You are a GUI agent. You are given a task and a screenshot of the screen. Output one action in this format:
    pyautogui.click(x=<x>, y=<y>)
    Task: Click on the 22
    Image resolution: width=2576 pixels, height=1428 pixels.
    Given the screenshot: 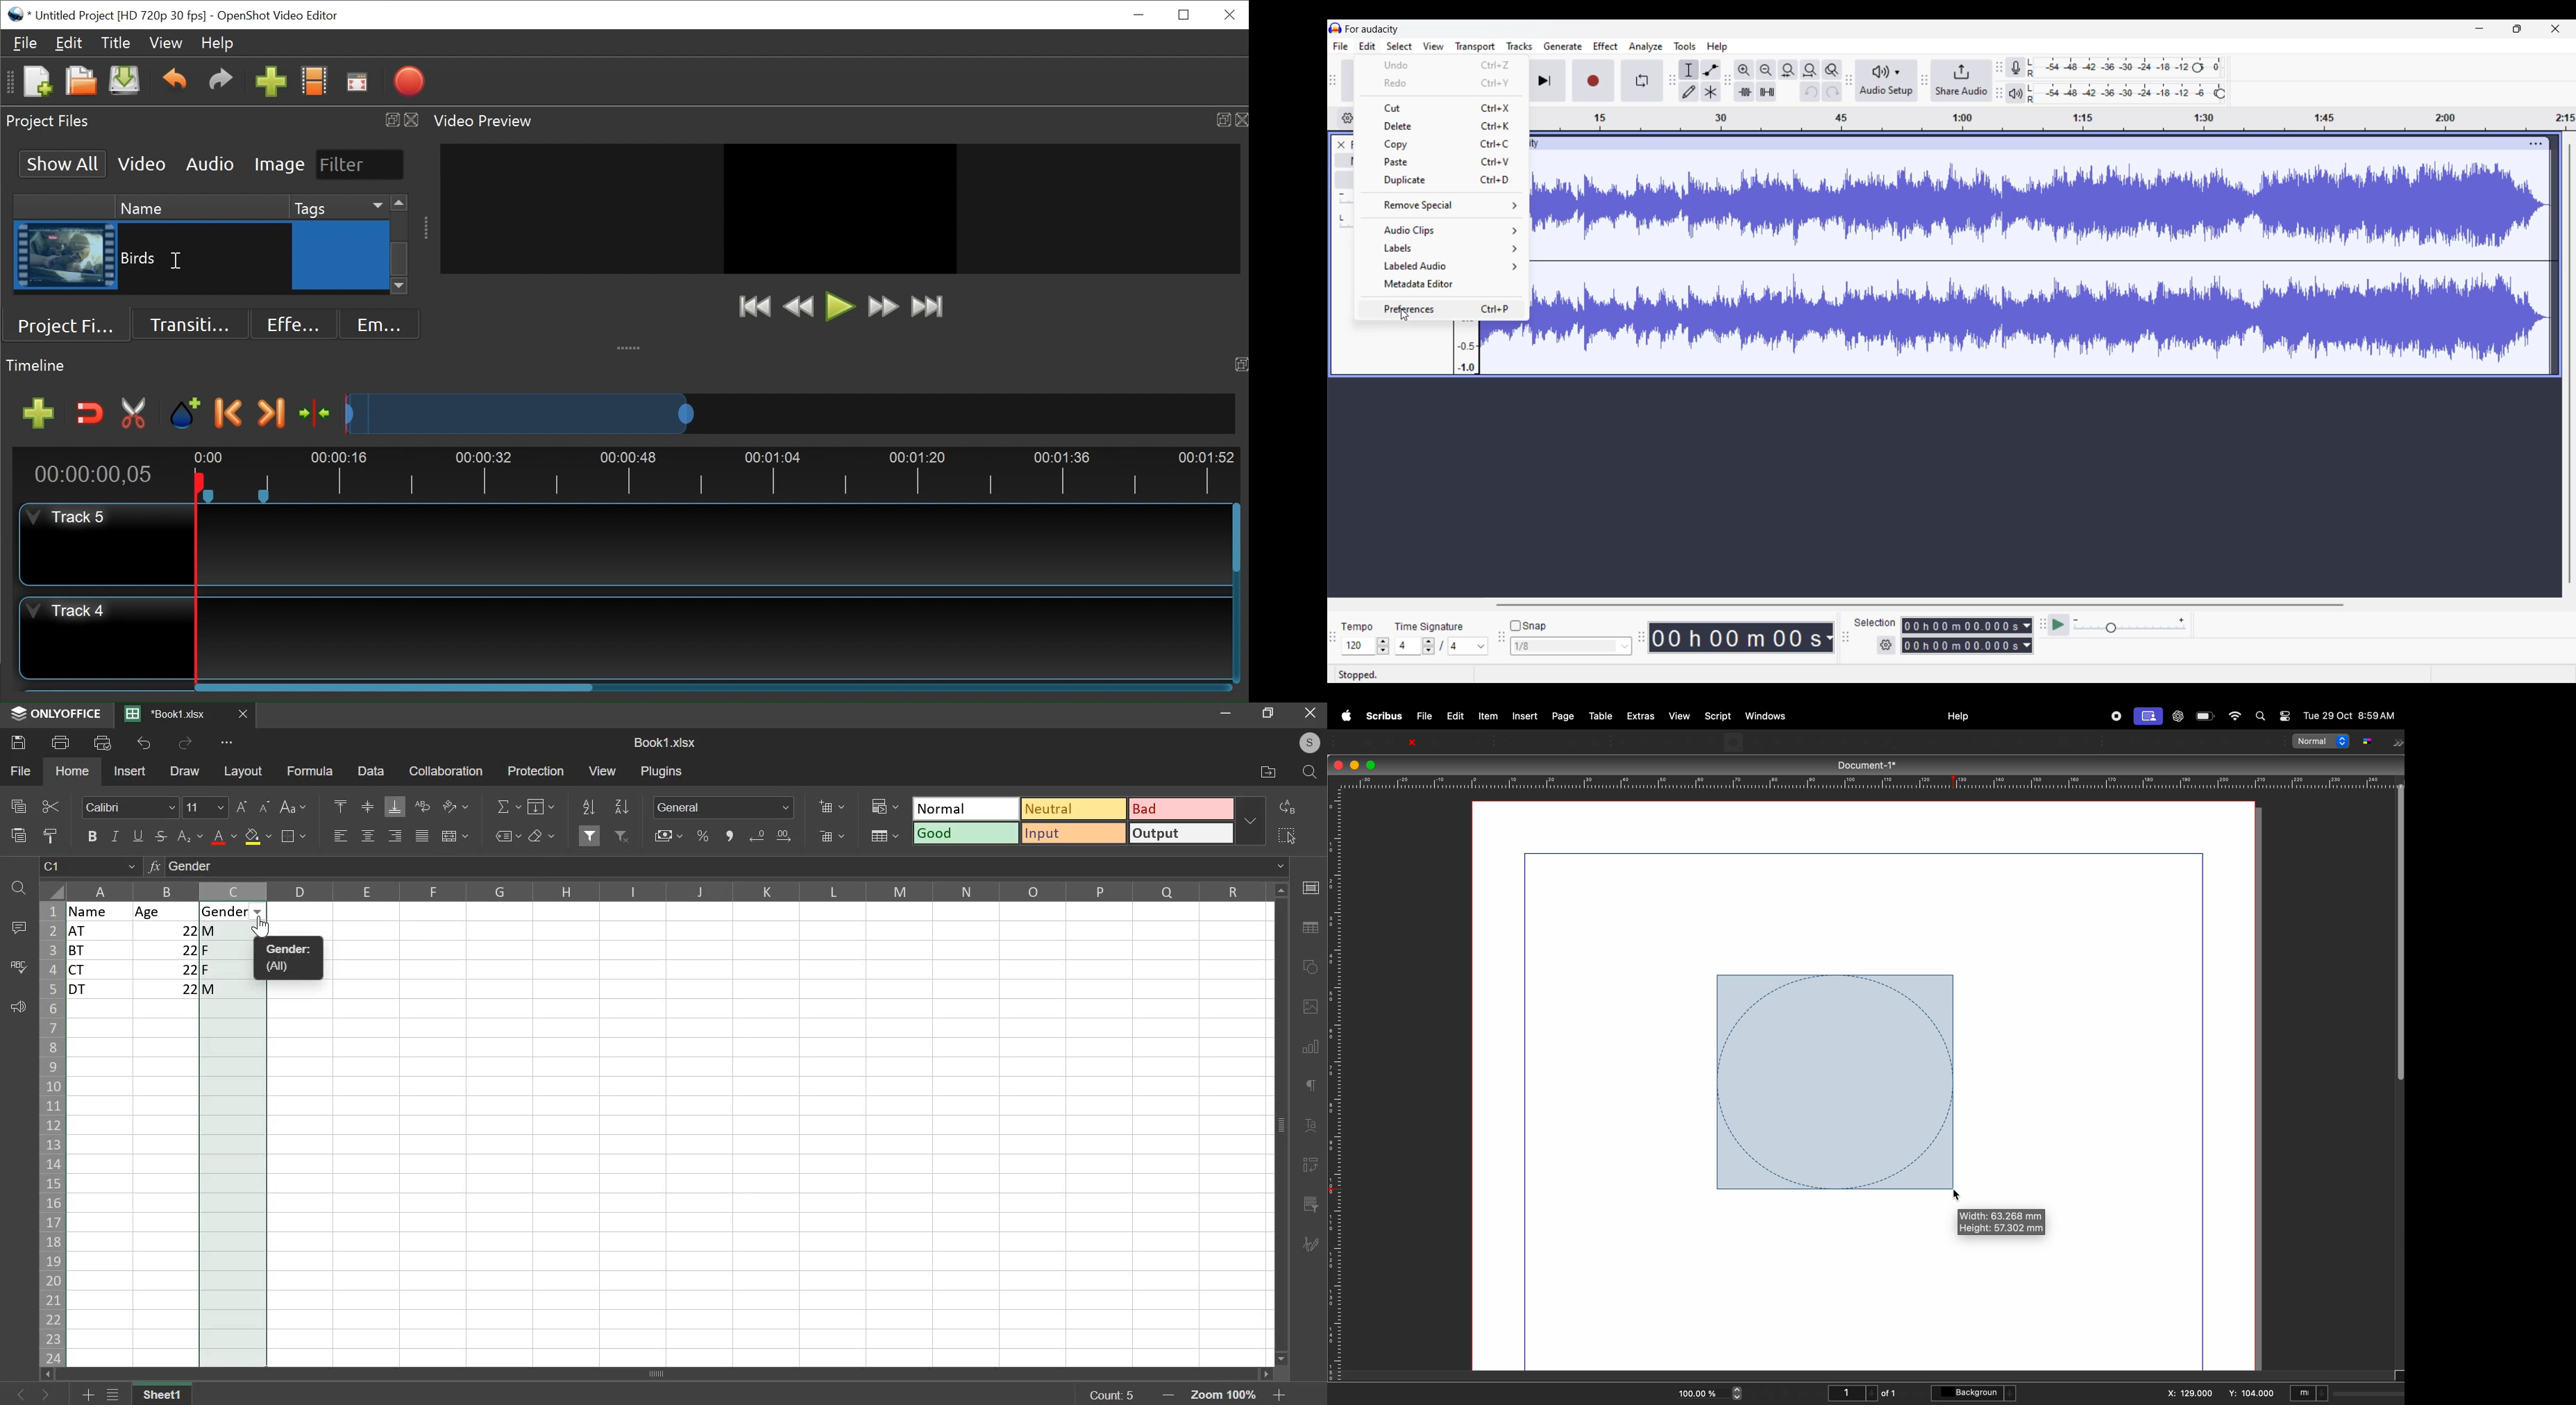 What is the action you would take?
    pyautogui.click(x=167, y=969)
    